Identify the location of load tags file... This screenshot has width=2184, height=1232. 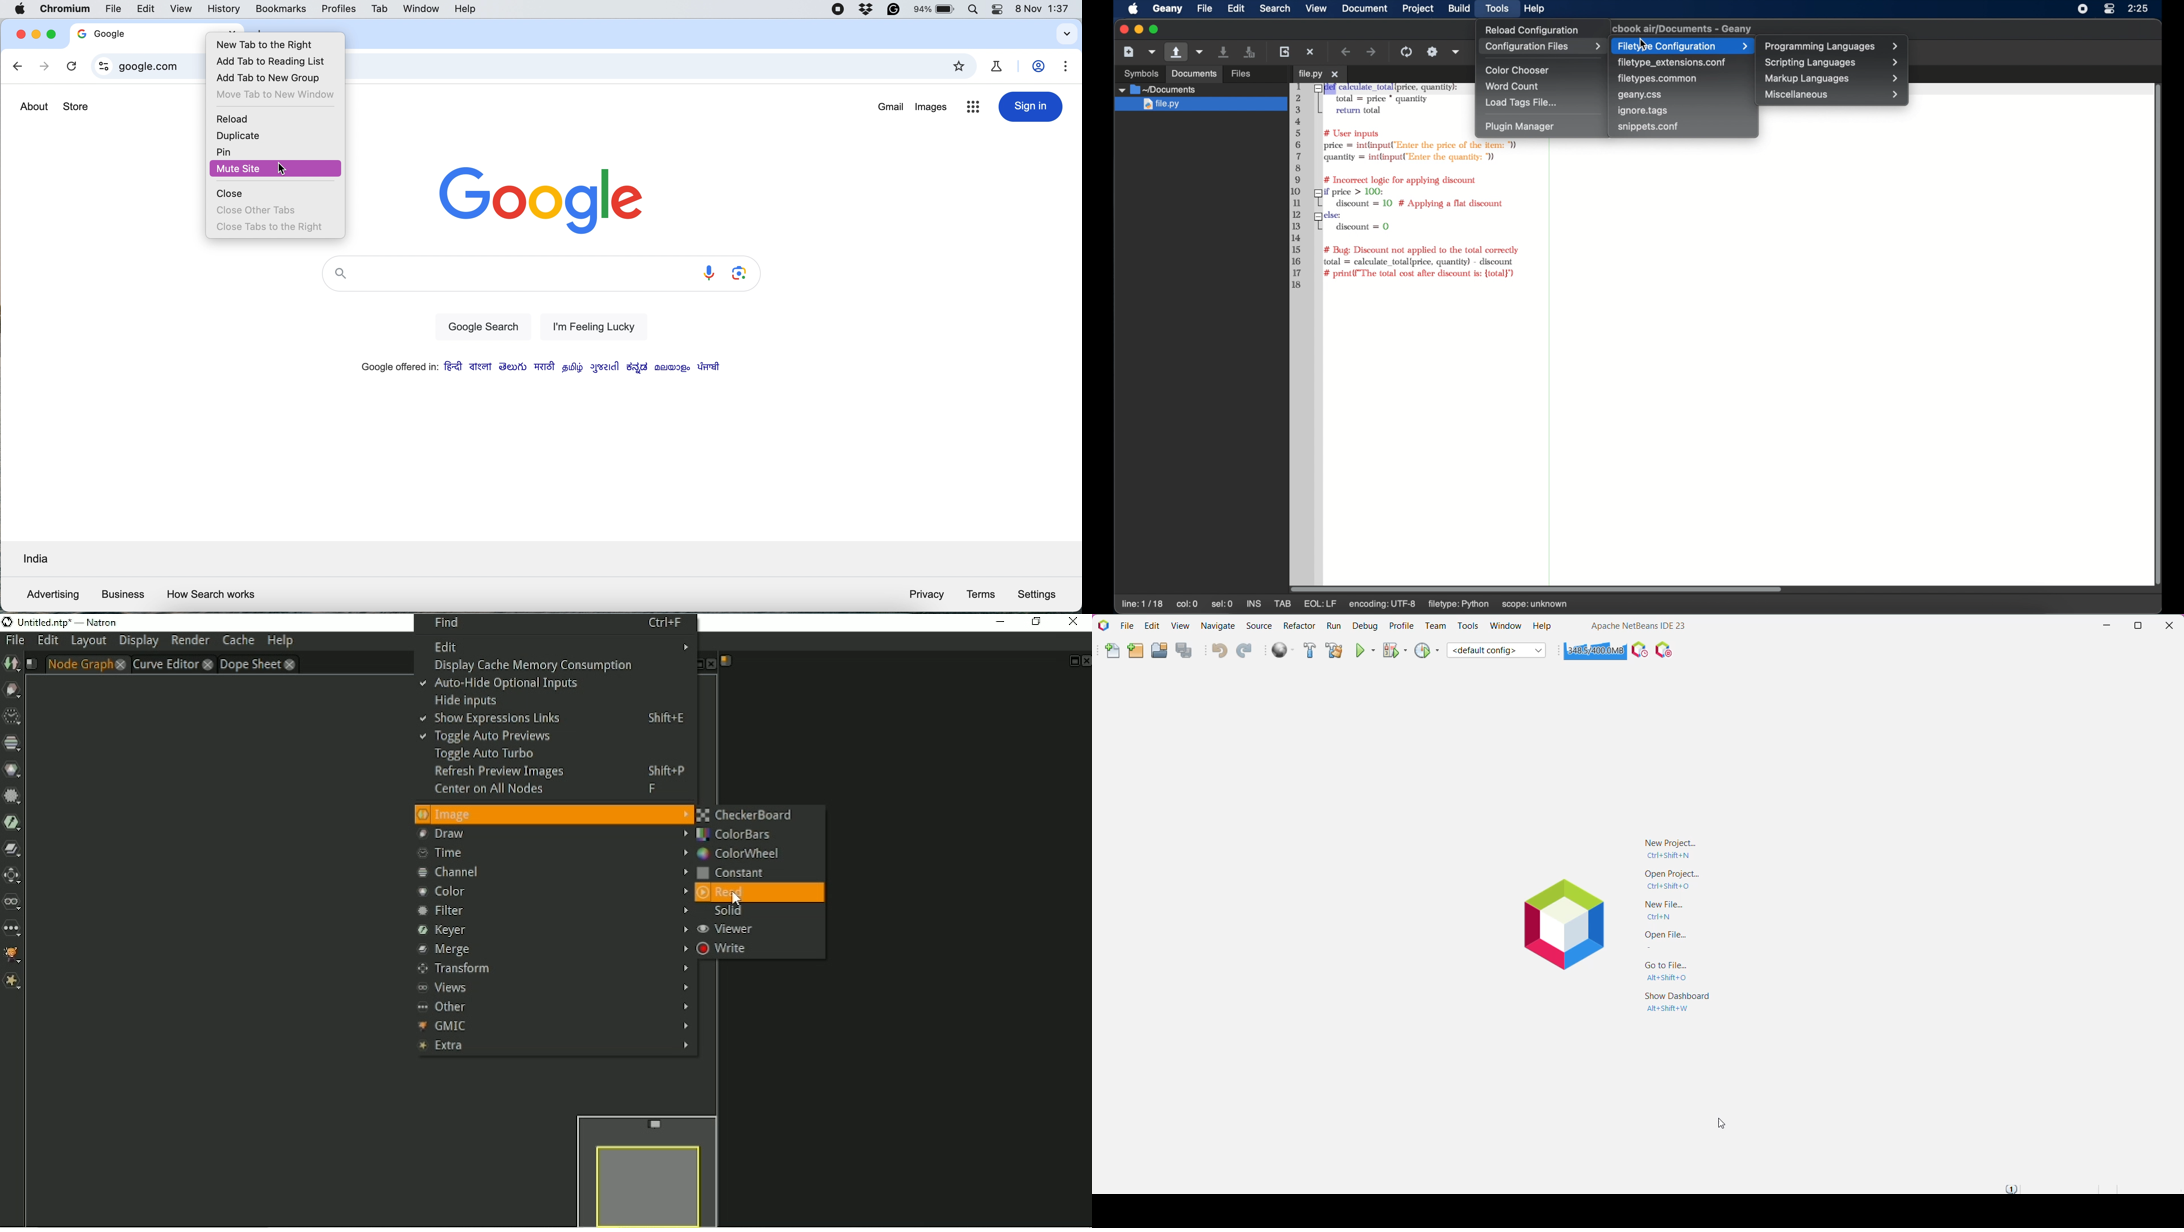
(1522, 103).